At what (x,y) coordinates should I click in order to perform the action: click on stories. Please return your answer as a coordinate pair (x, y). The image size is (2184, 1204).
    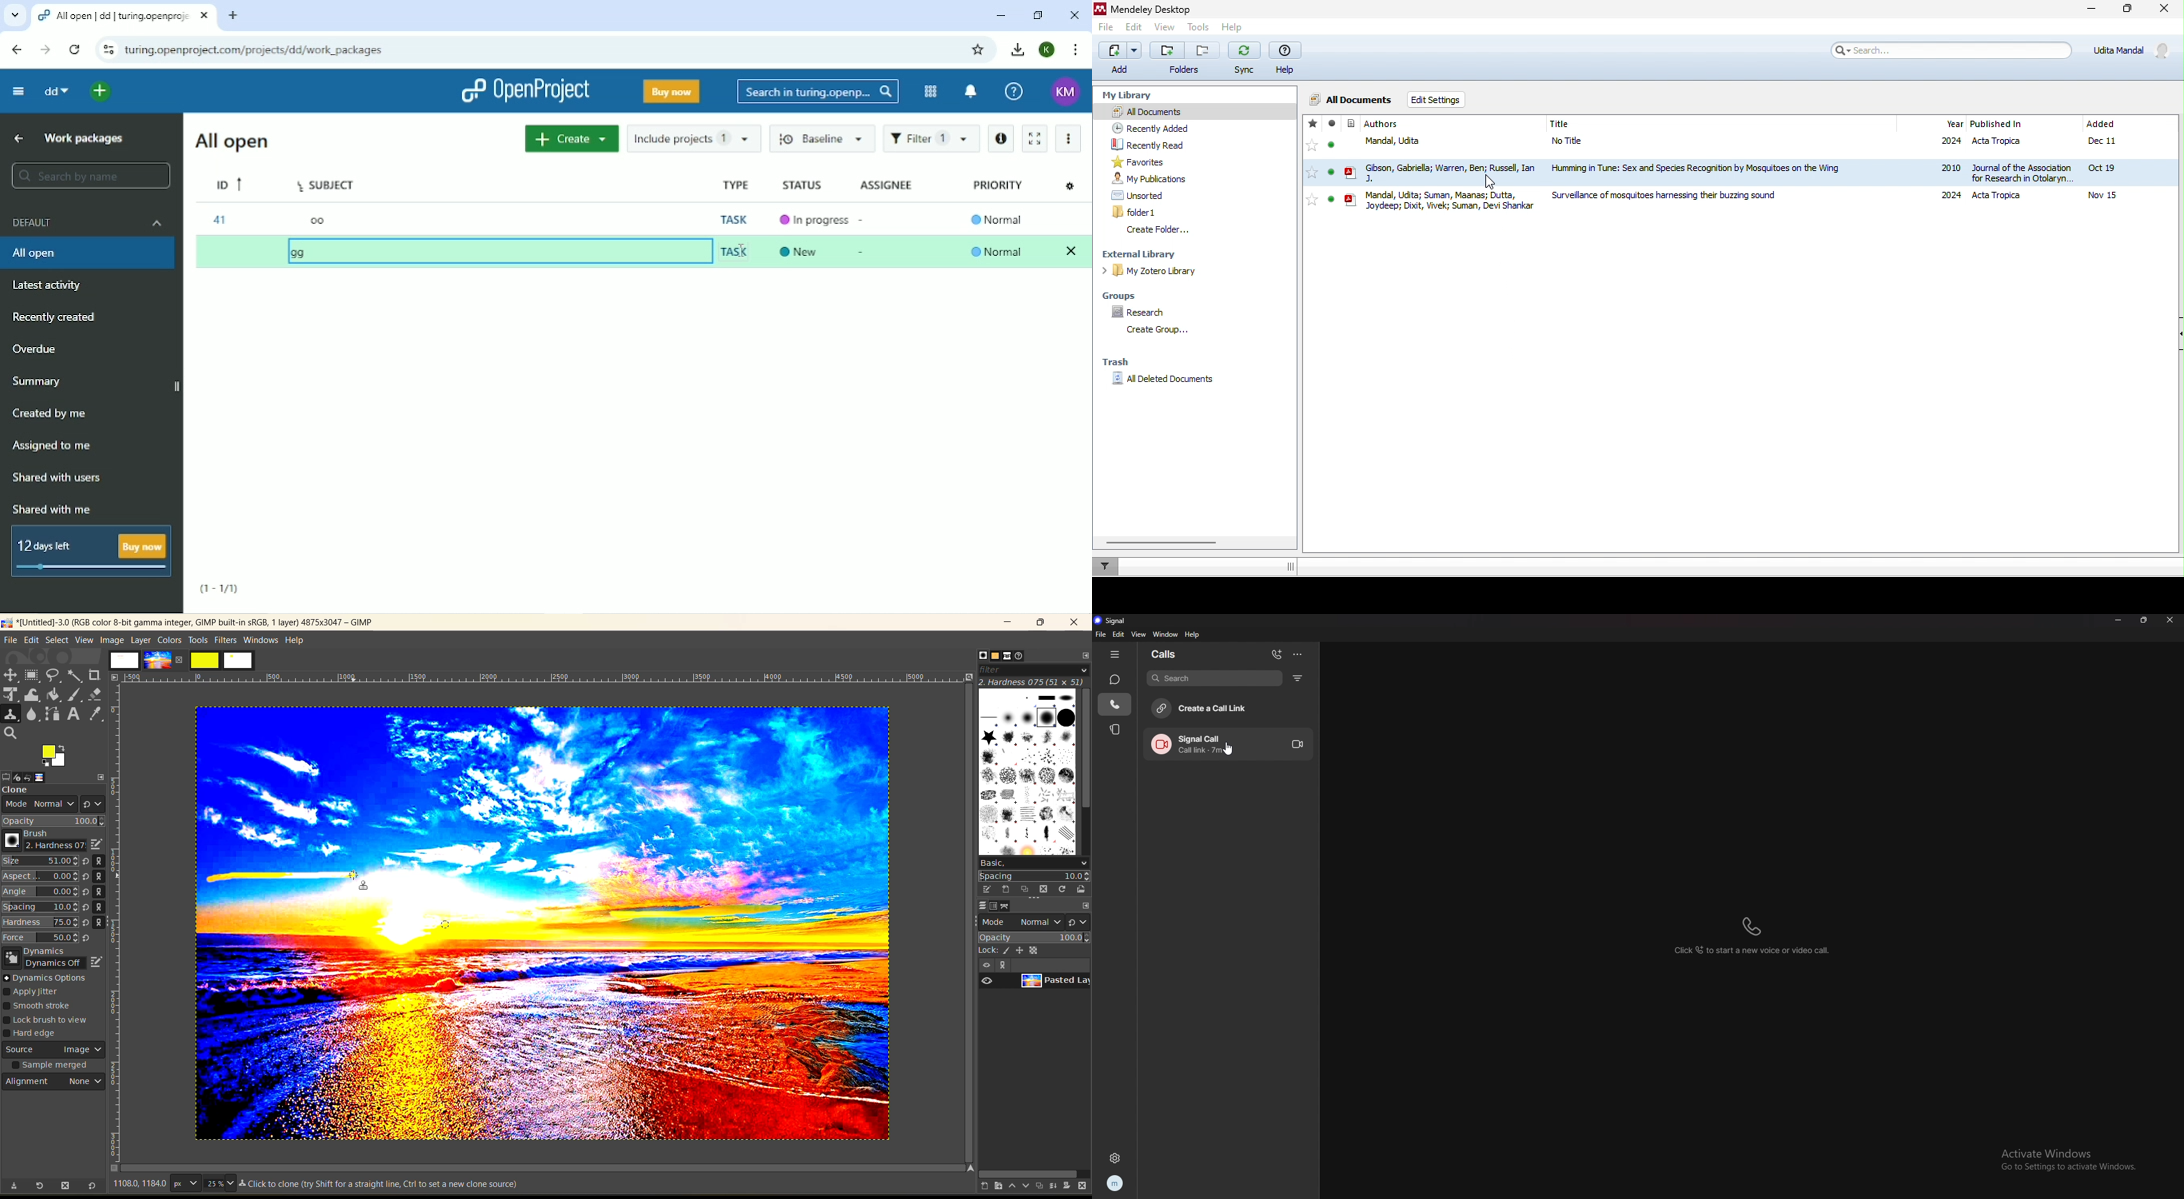
    Looking at the image, I should click on (1116, 729).